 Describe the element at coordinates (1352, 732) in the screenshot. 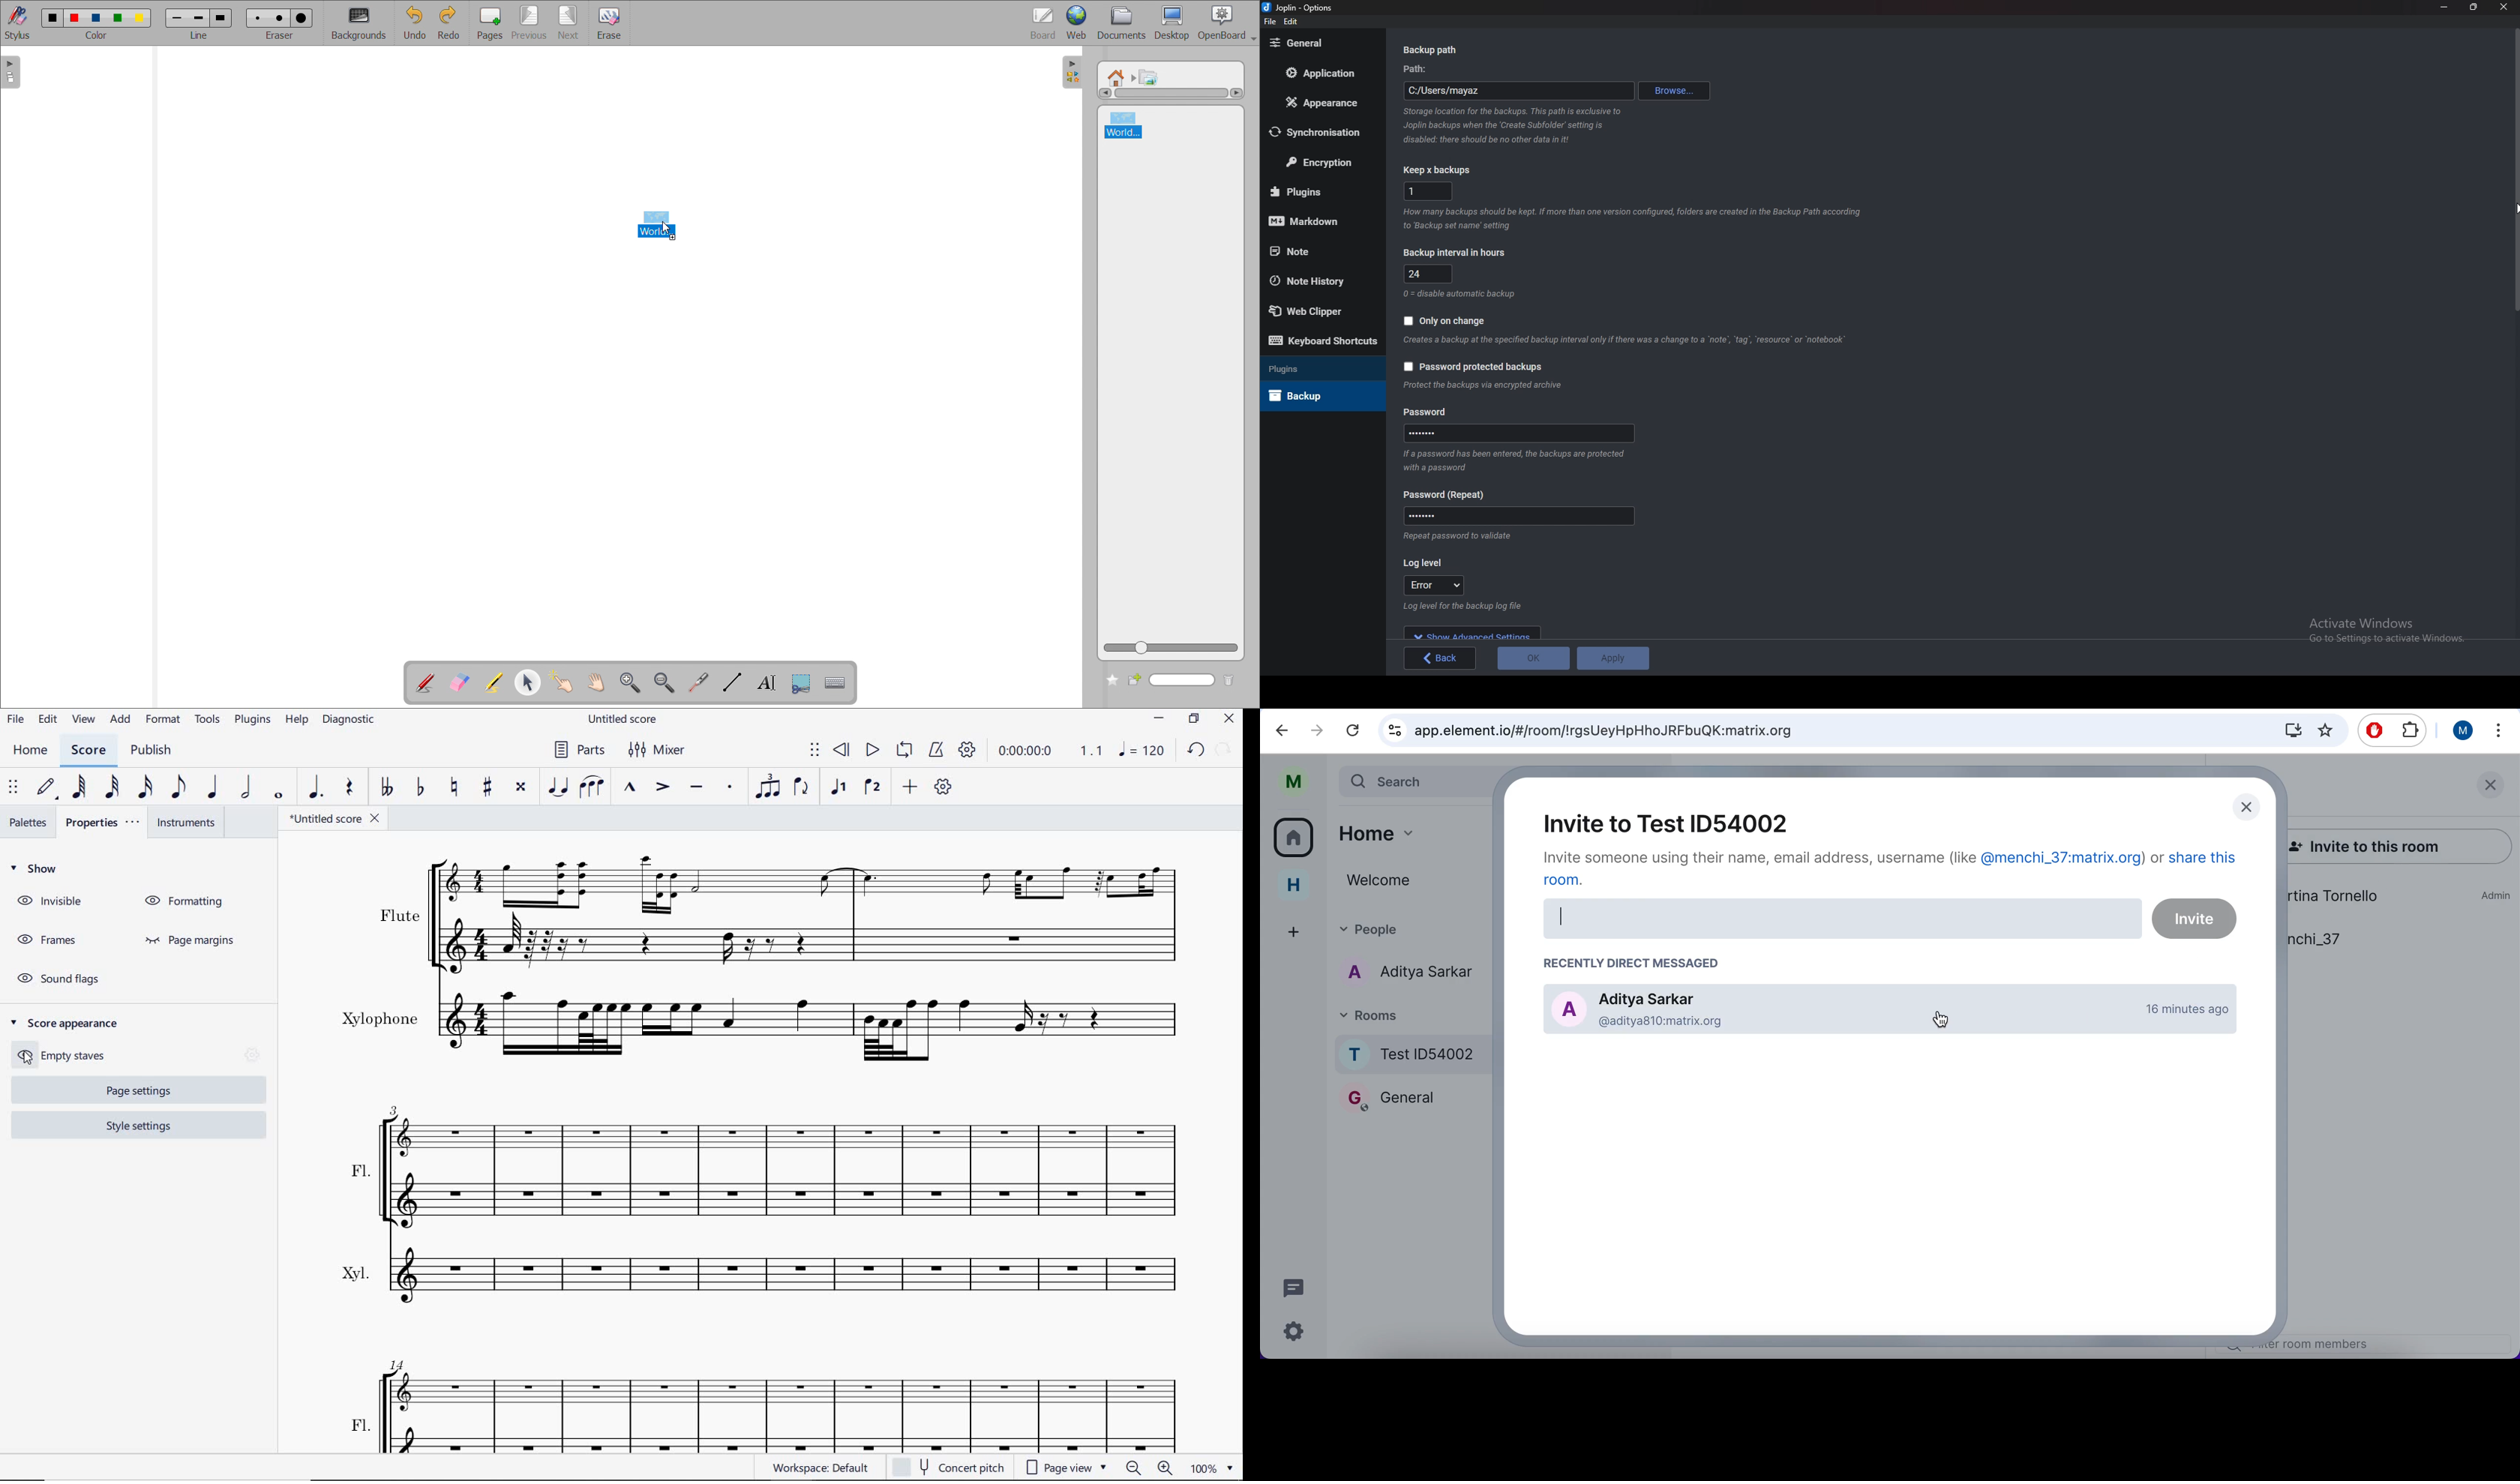

I see `reload current page` at that location.